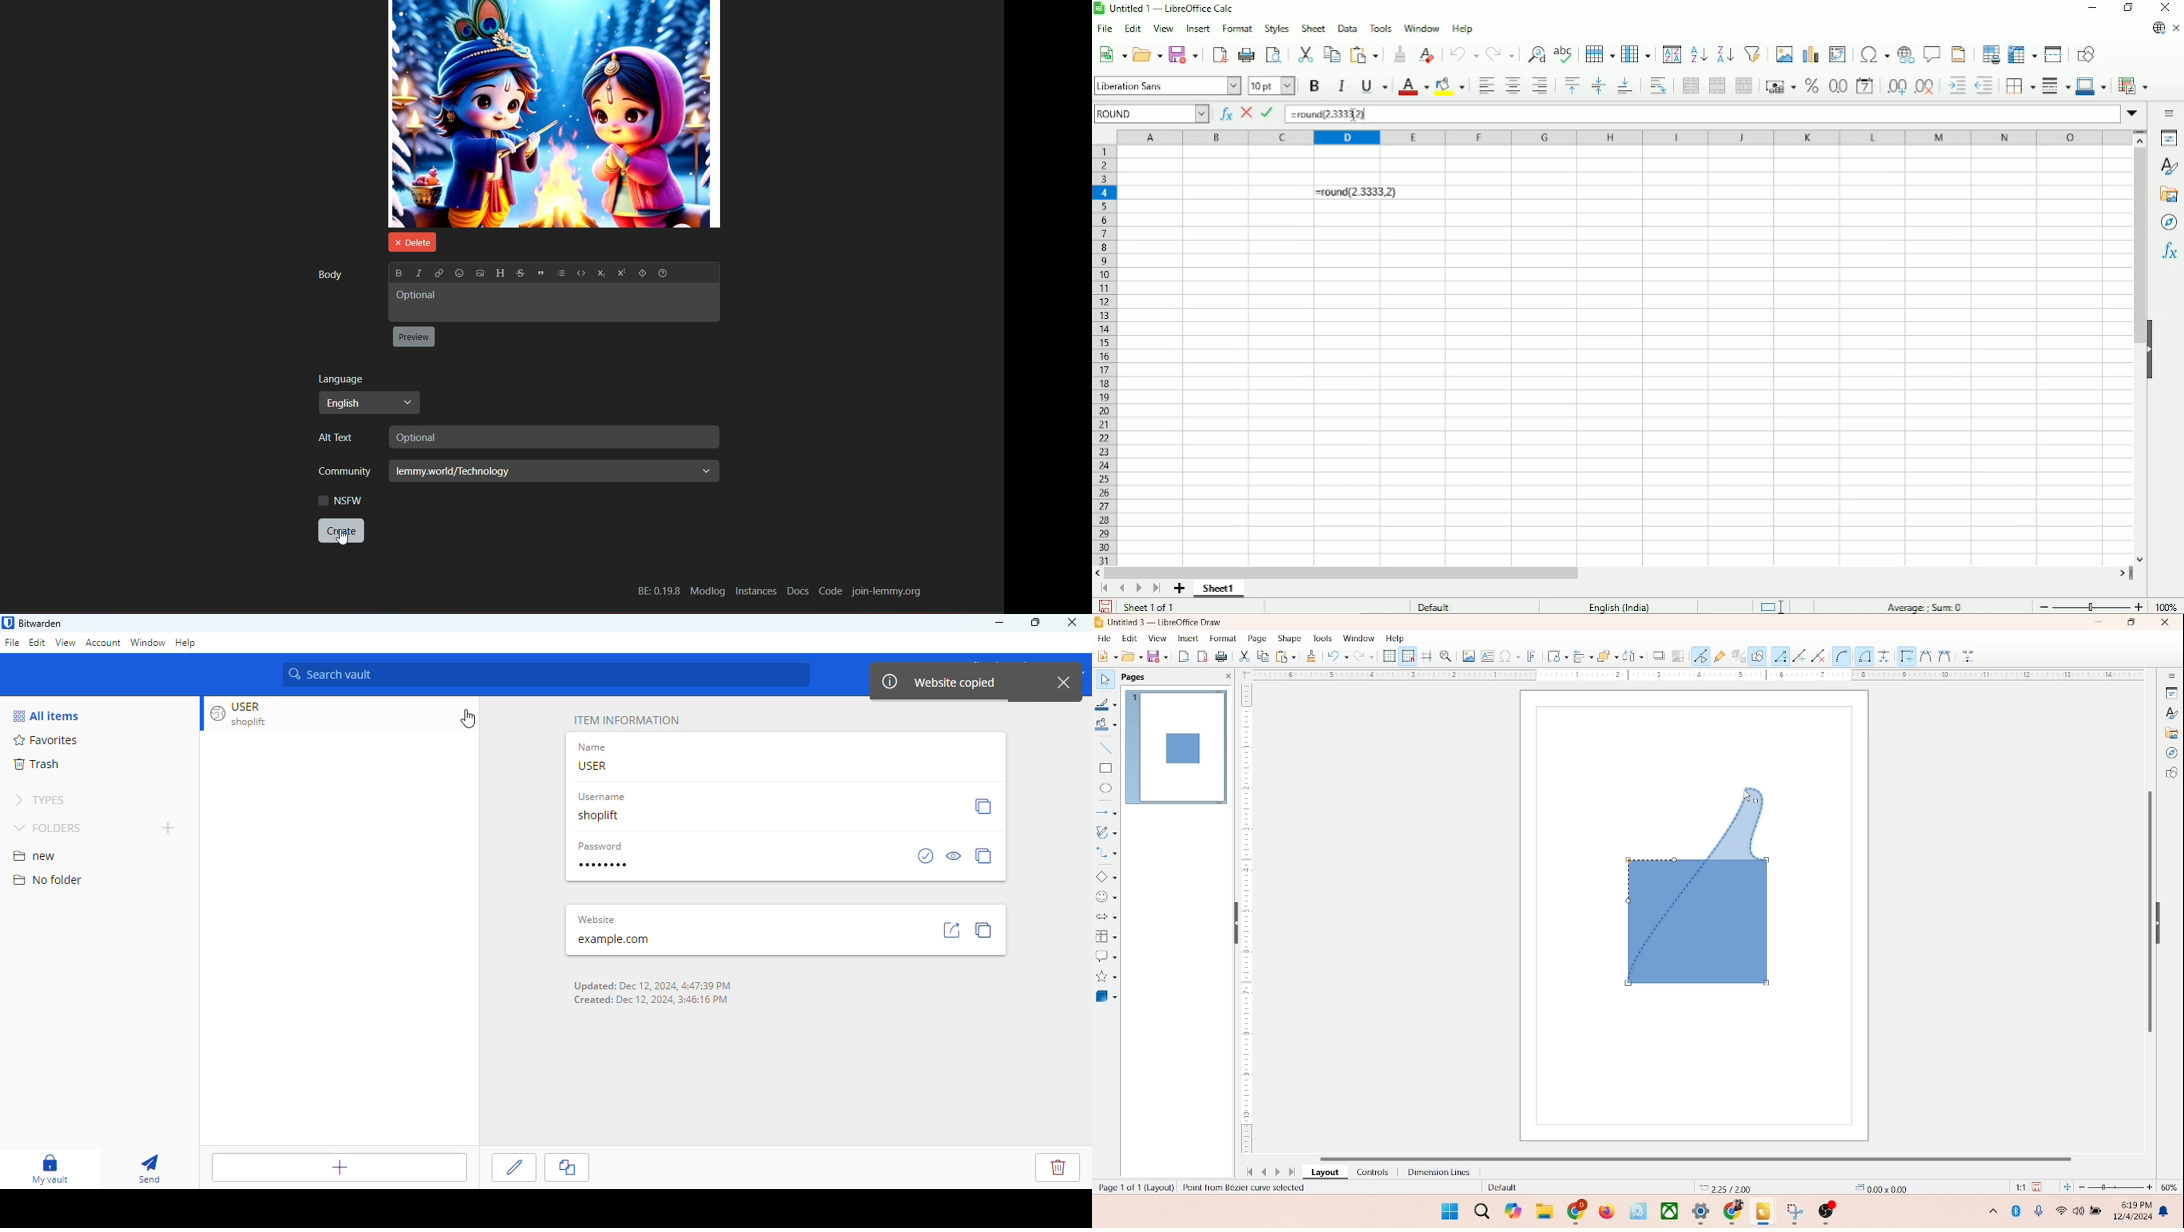  What do you see at coordinates (34, 856) in the screenshot?
I see `new` at bounding box center [34, 856].